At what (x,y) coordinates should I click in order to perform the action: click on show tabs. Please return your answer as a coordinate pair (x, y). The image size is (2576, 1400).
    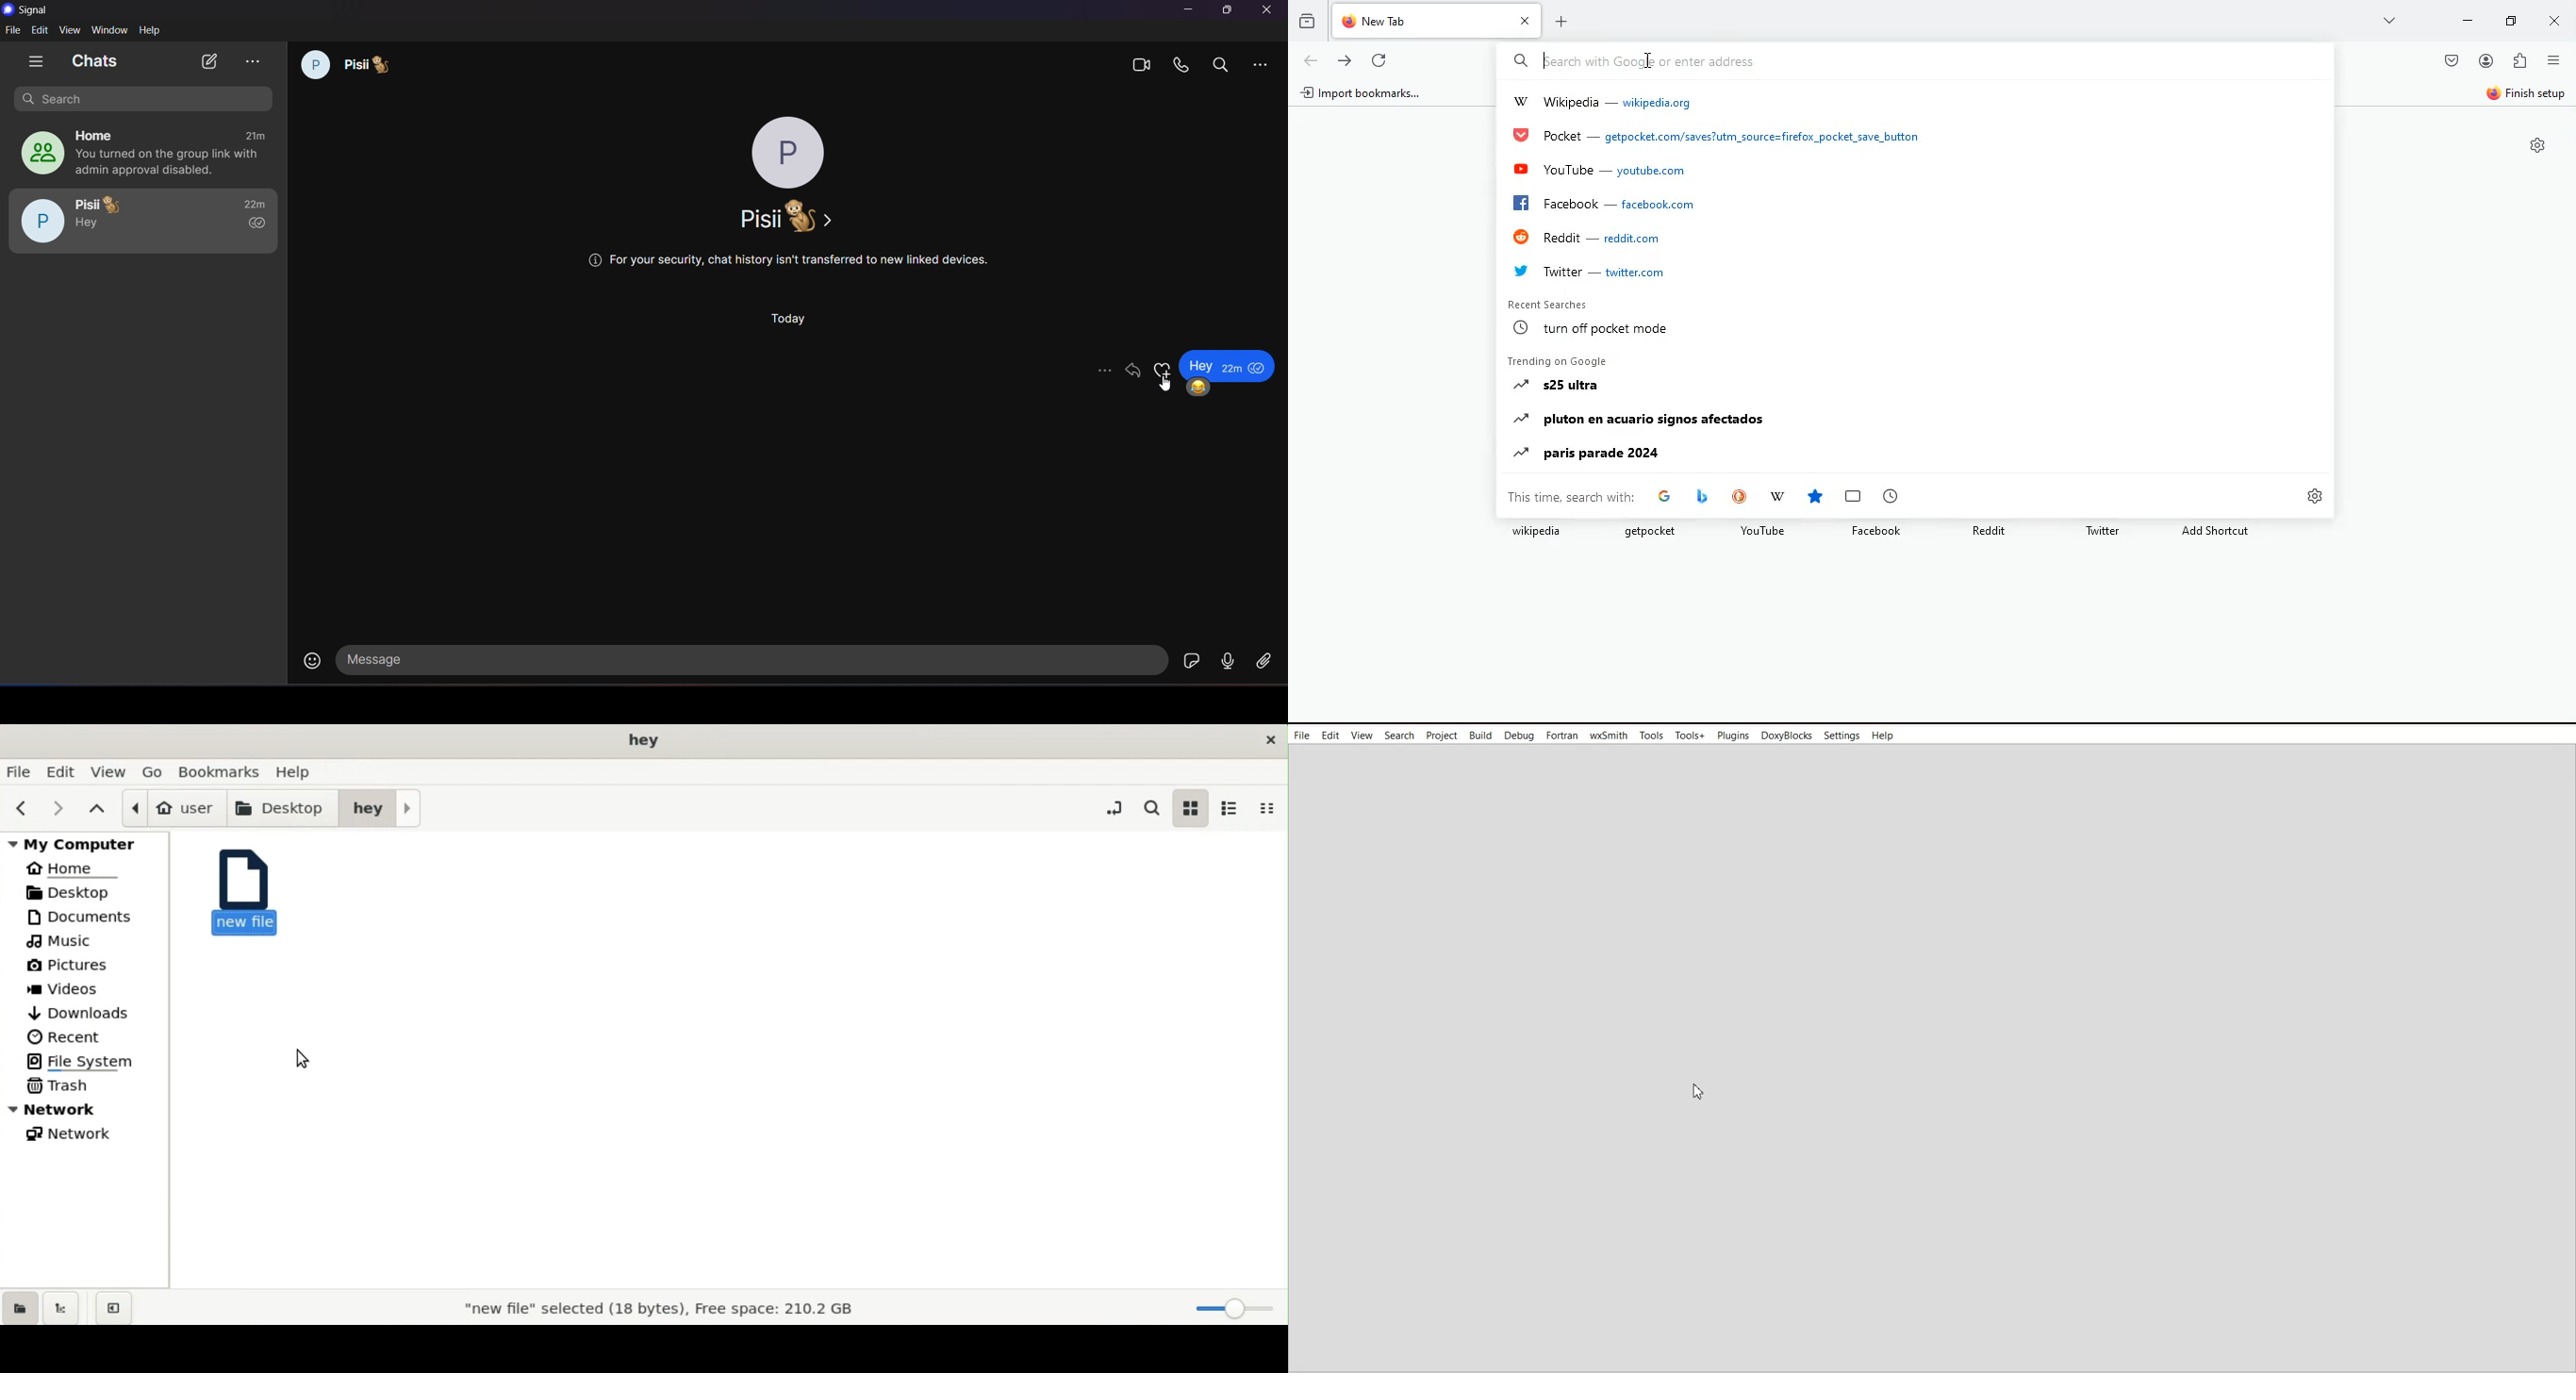
    Looking at the image, I should click on (37, 63).